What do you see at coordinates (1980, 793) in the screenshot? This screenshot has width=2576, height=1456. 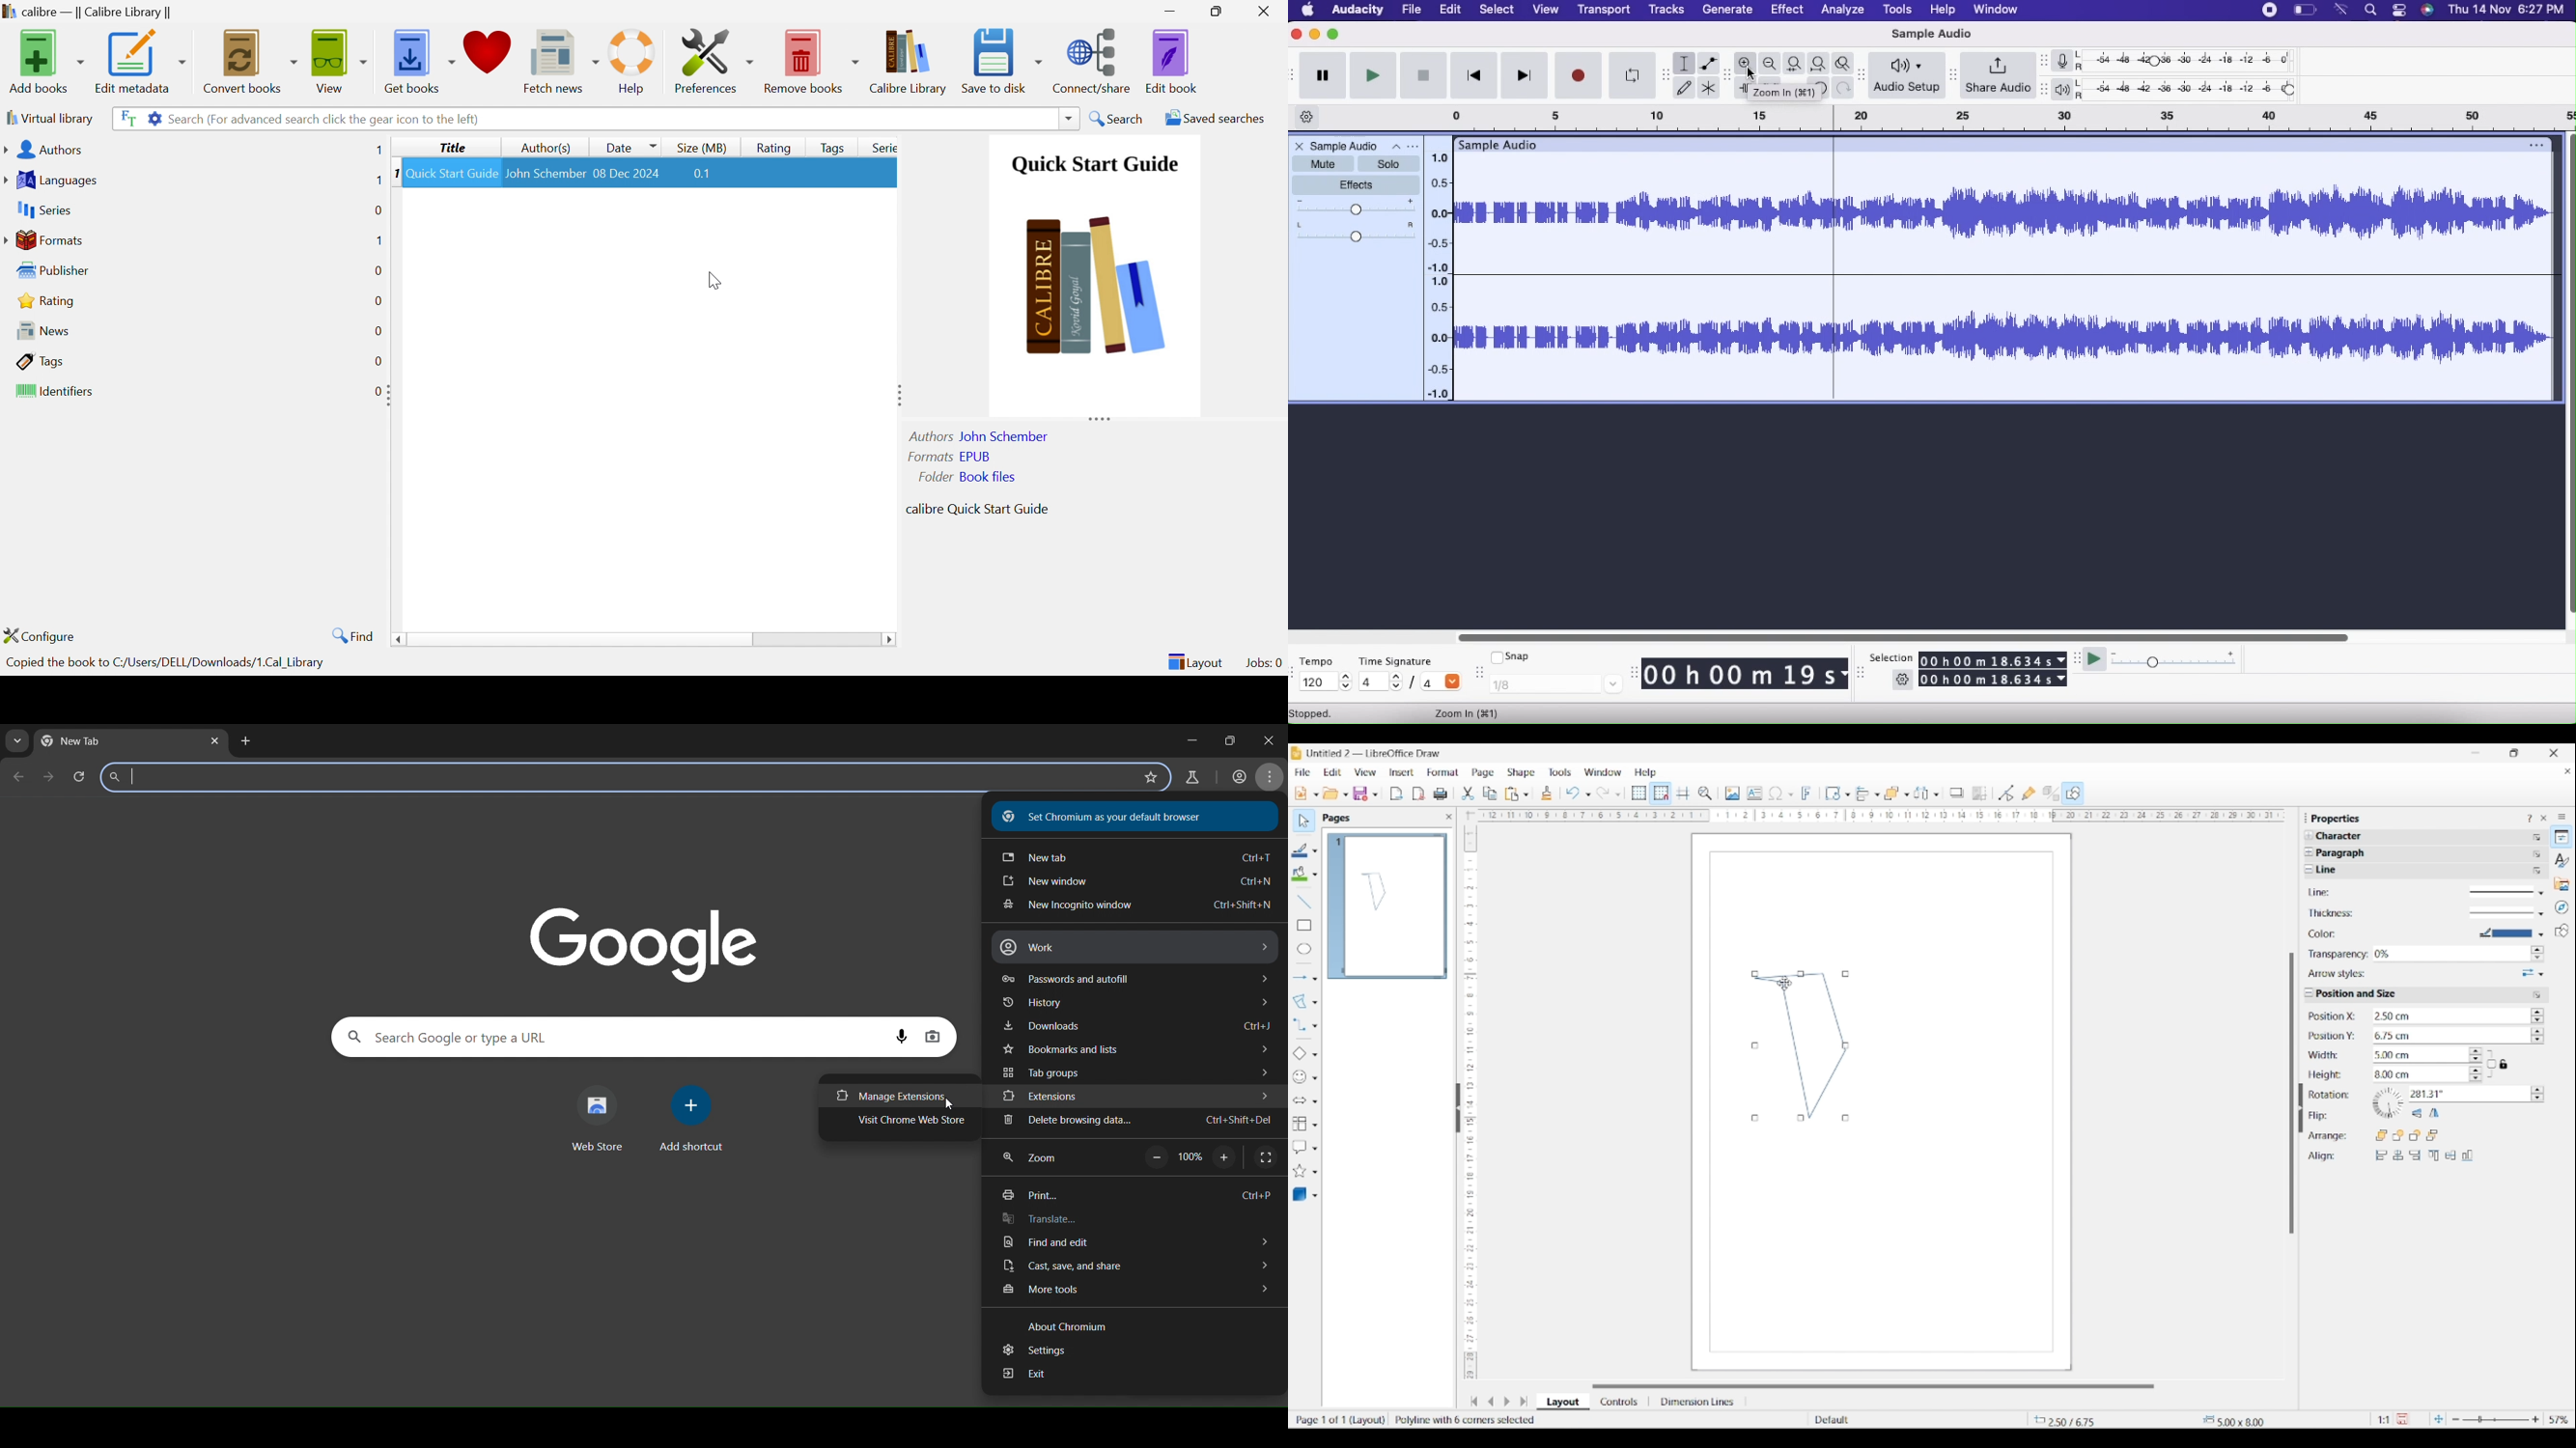 I see `Crop image` at bounding box center [1980, 793].